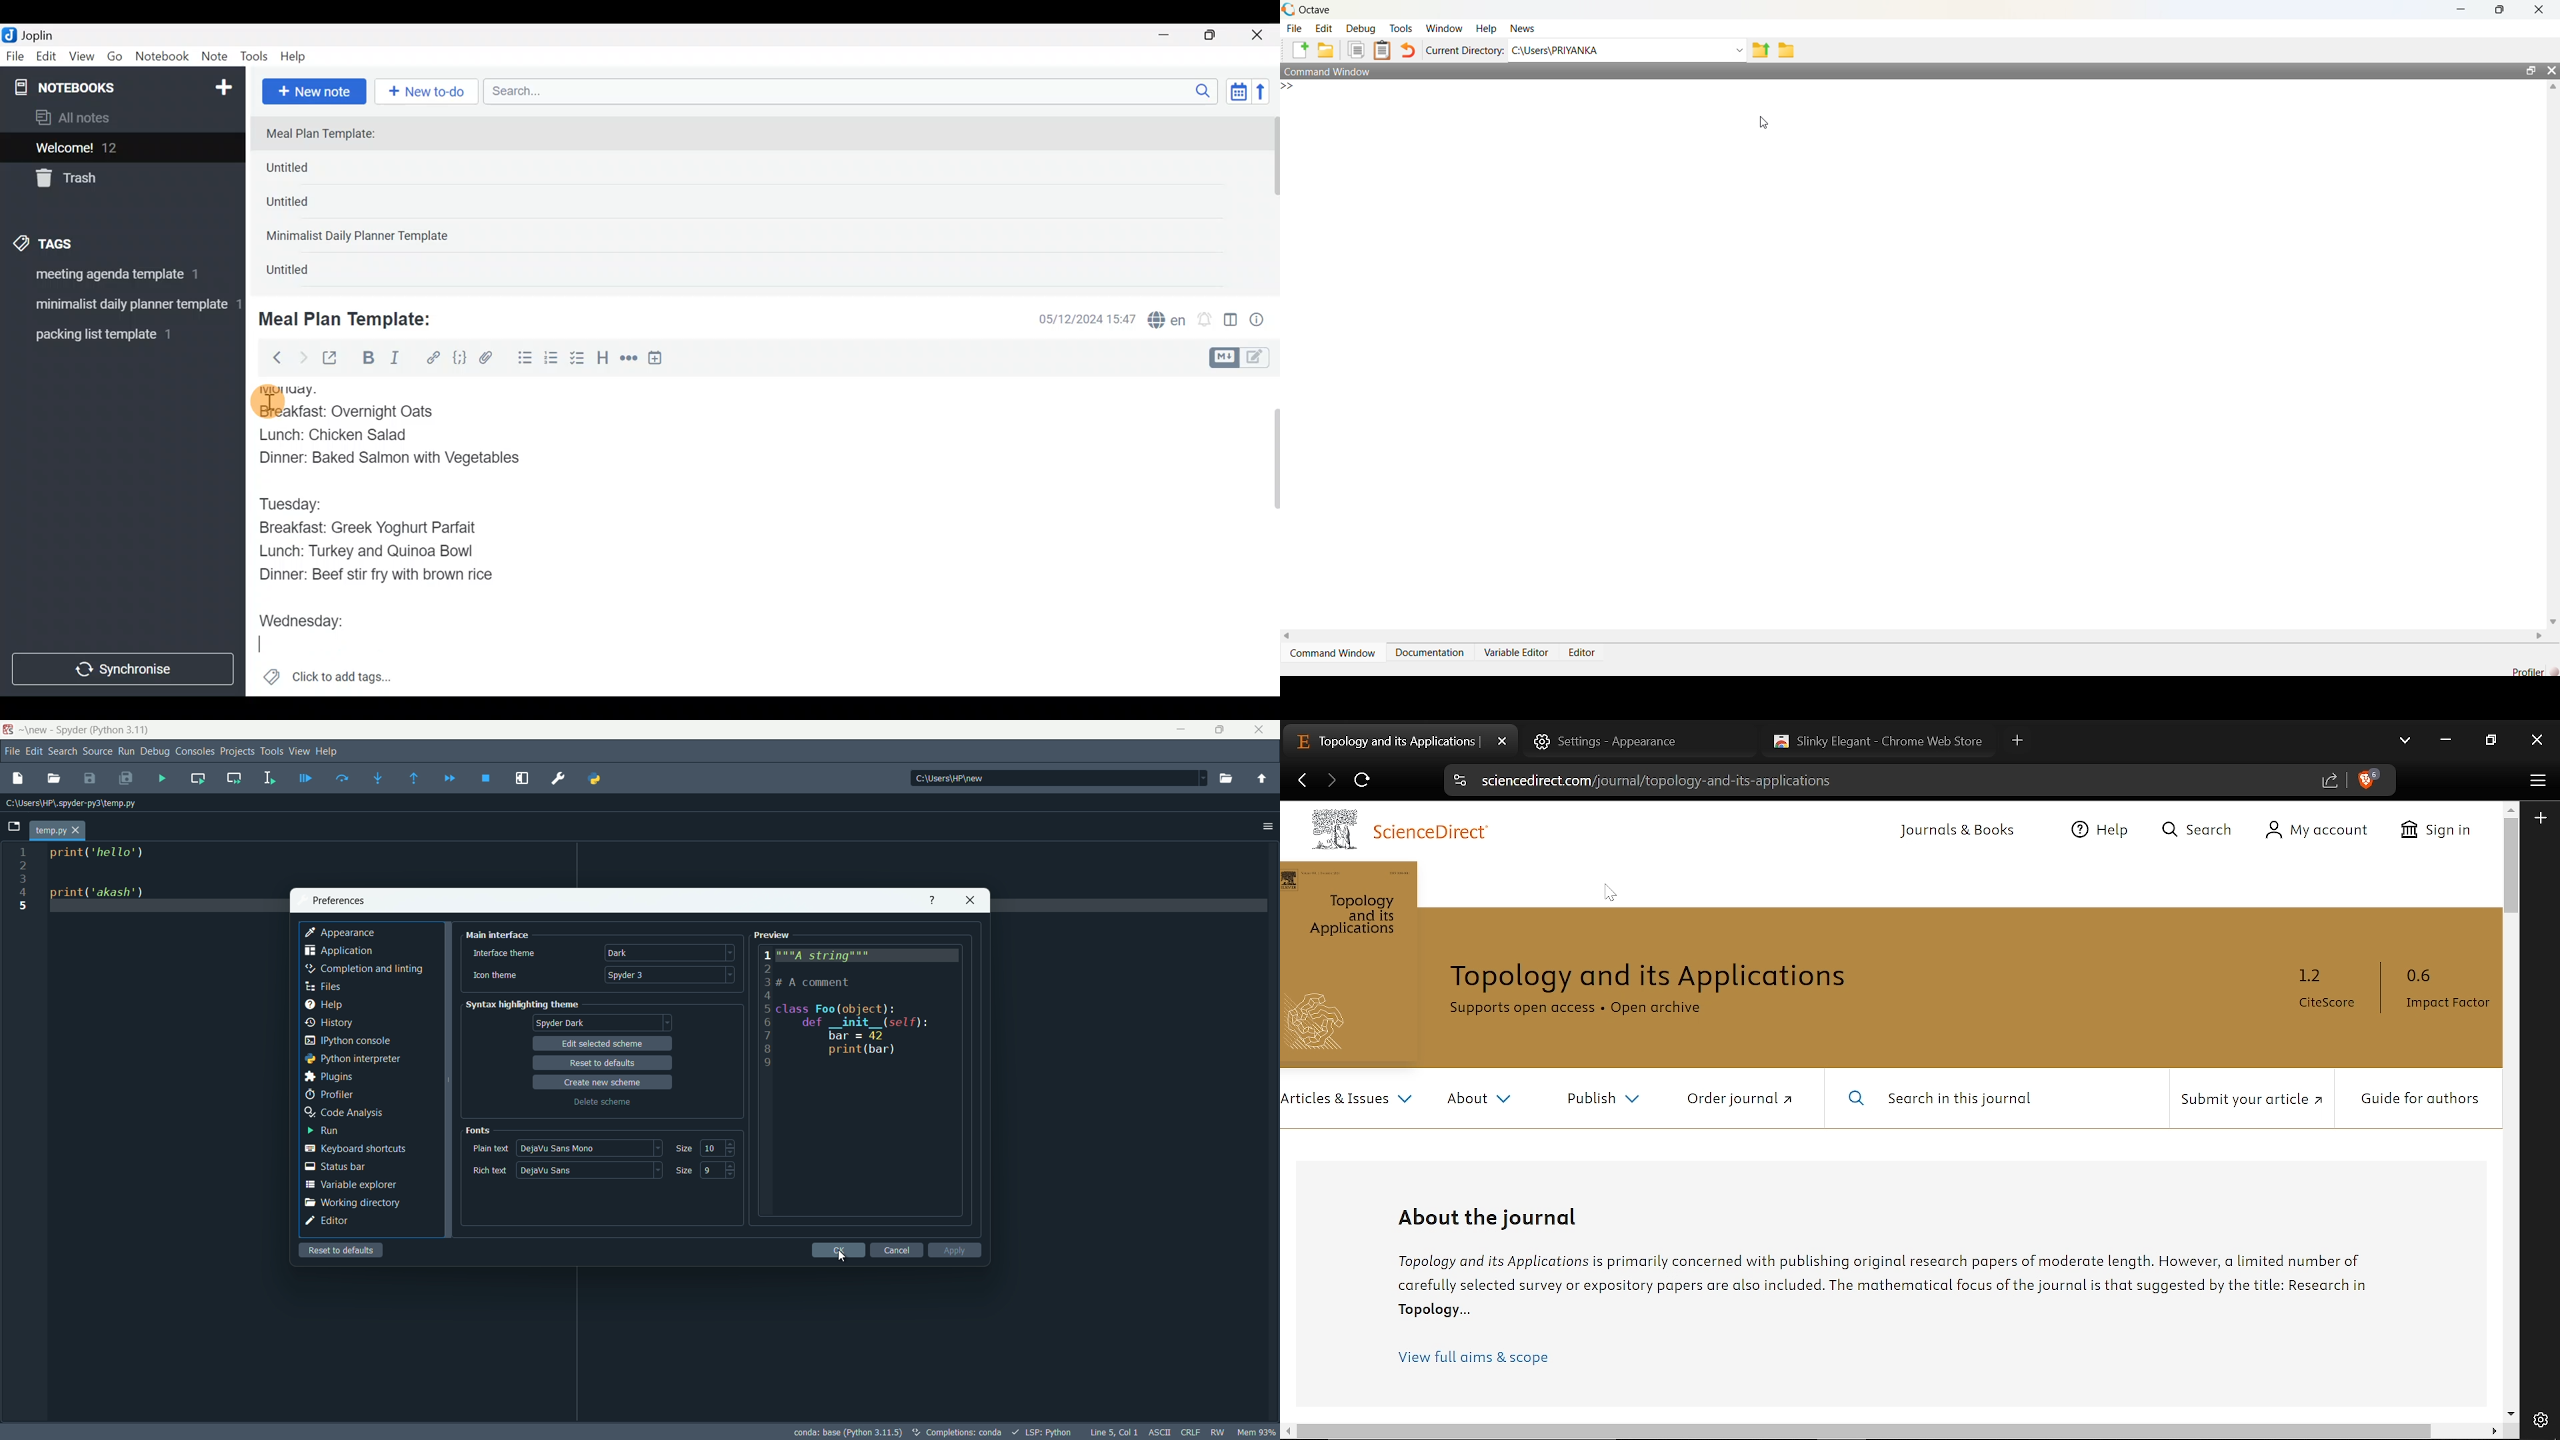 The width and height of the screenshot is (2576, 1456). I want to click on preferences, so click(338, 901).